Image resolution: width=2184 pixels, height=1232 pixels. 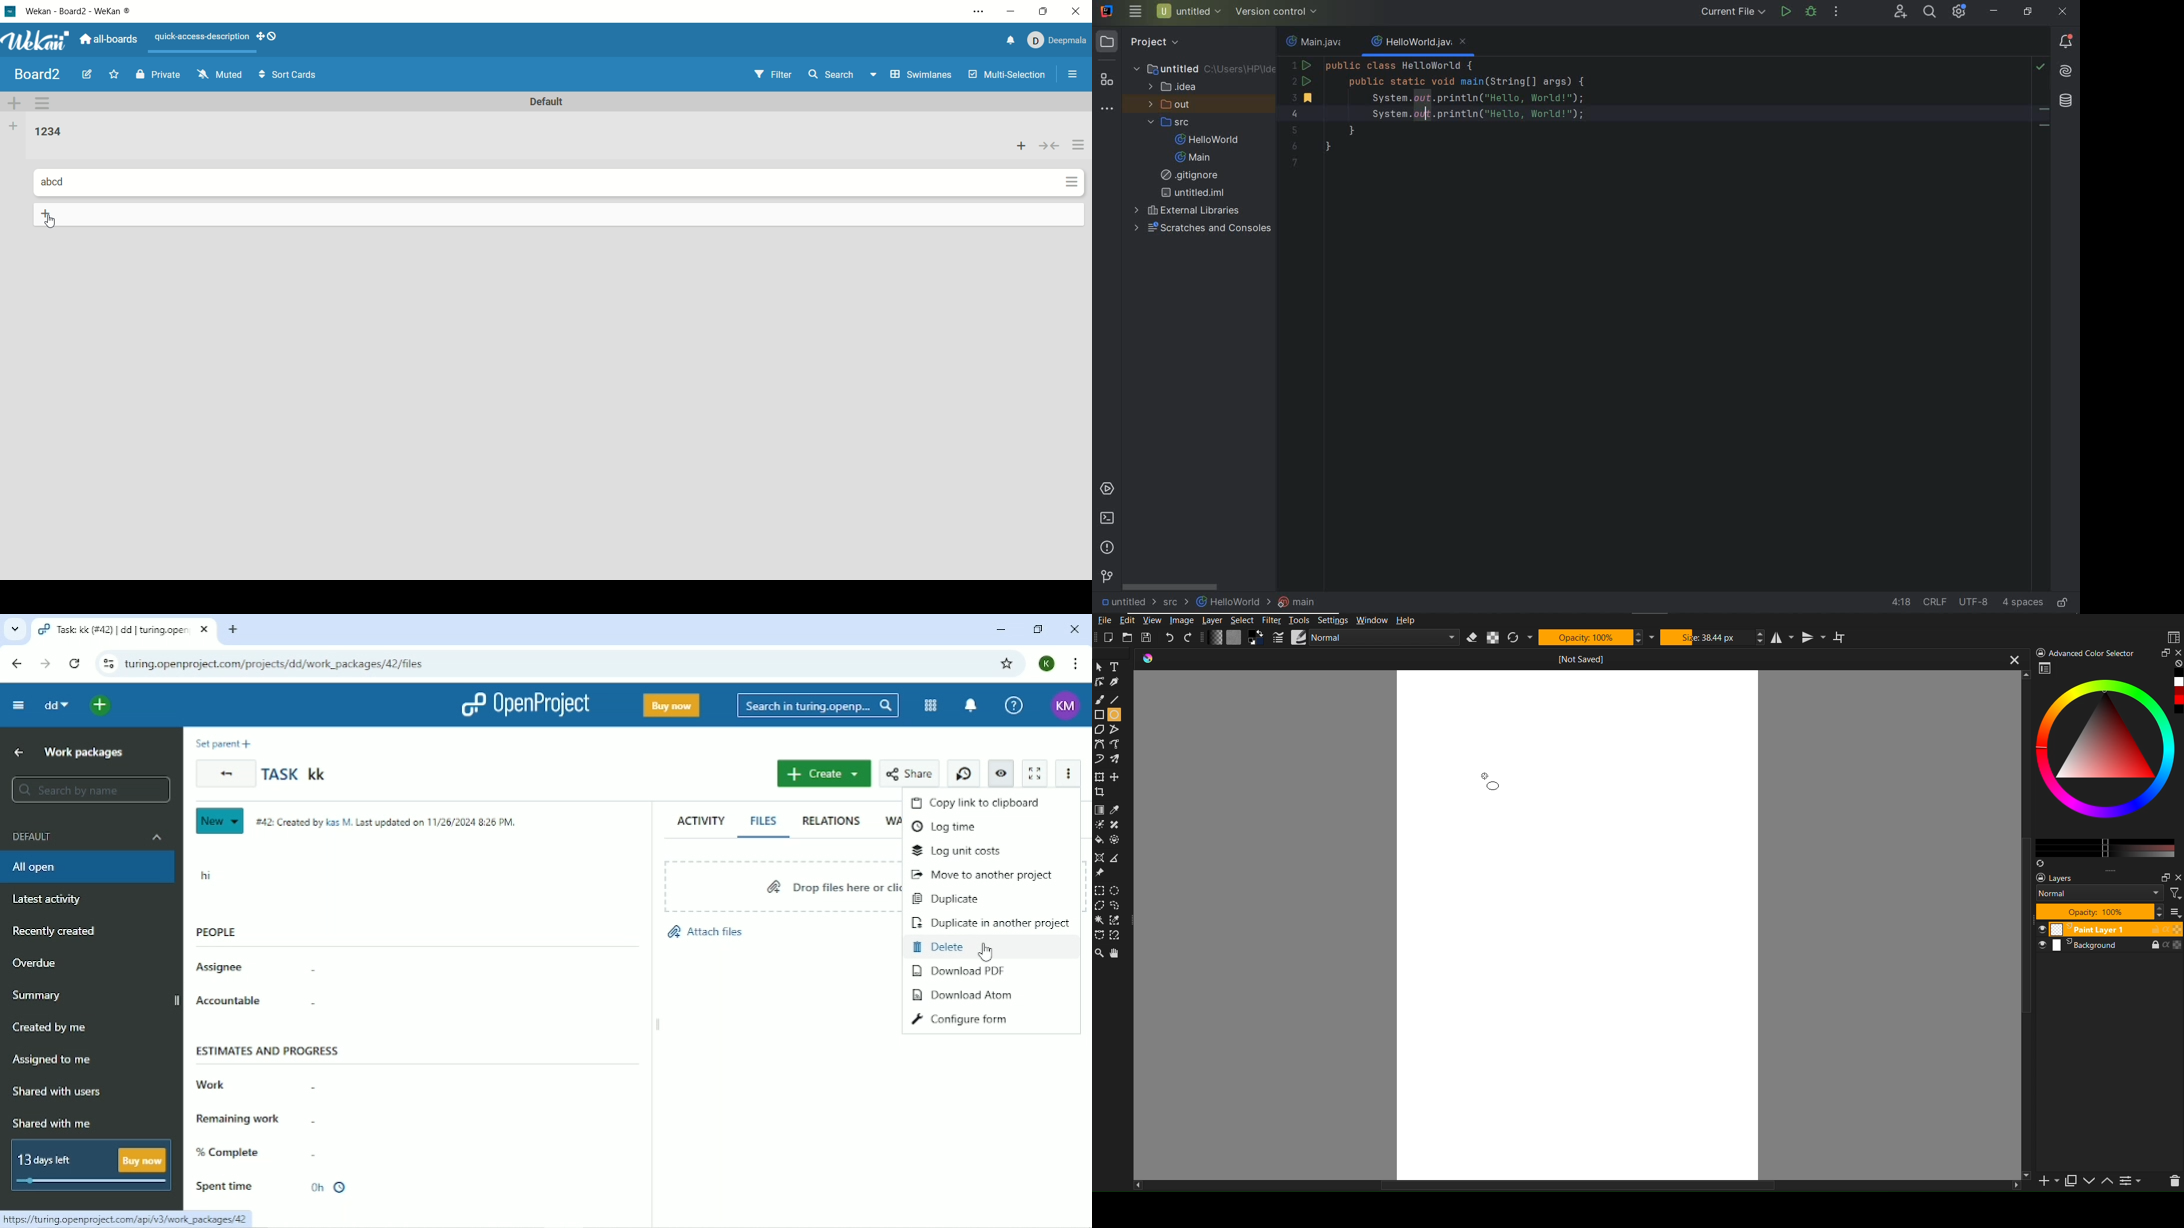 I want to click on account, so click(x=1057, y=38).